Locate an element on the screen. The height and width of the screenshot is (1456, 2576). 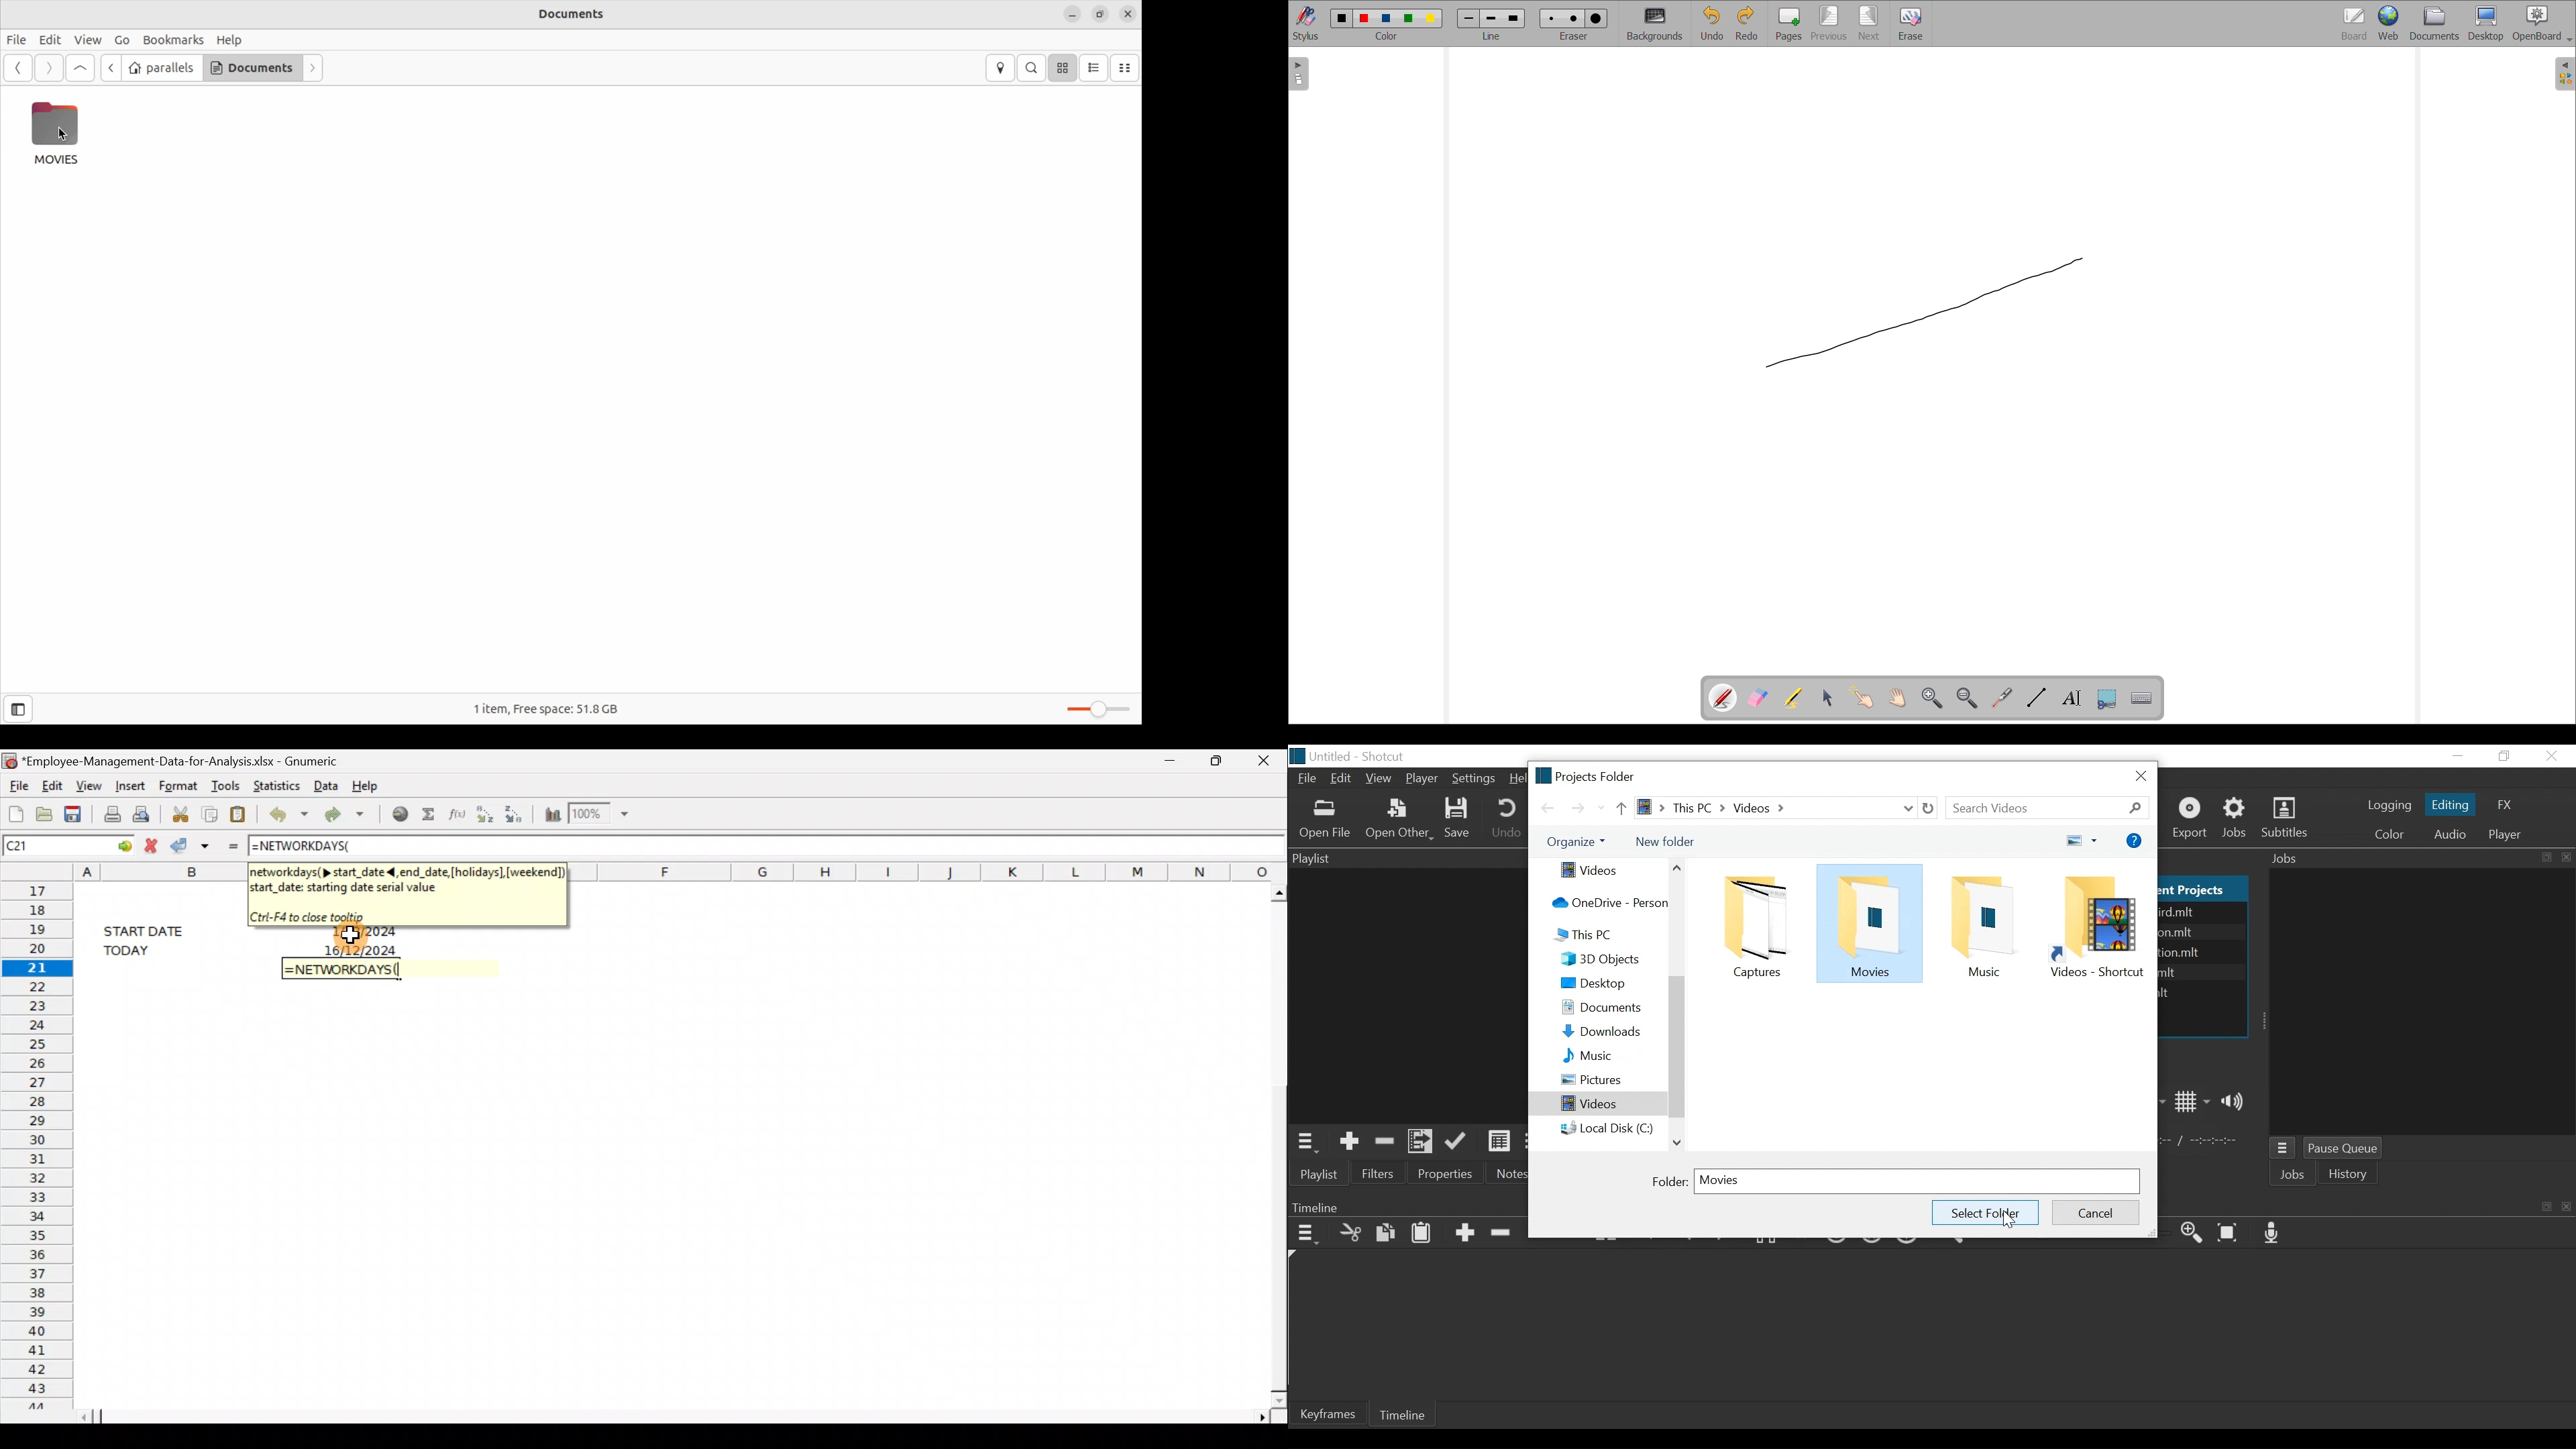
Editing is located at coordinates (2449, 804).